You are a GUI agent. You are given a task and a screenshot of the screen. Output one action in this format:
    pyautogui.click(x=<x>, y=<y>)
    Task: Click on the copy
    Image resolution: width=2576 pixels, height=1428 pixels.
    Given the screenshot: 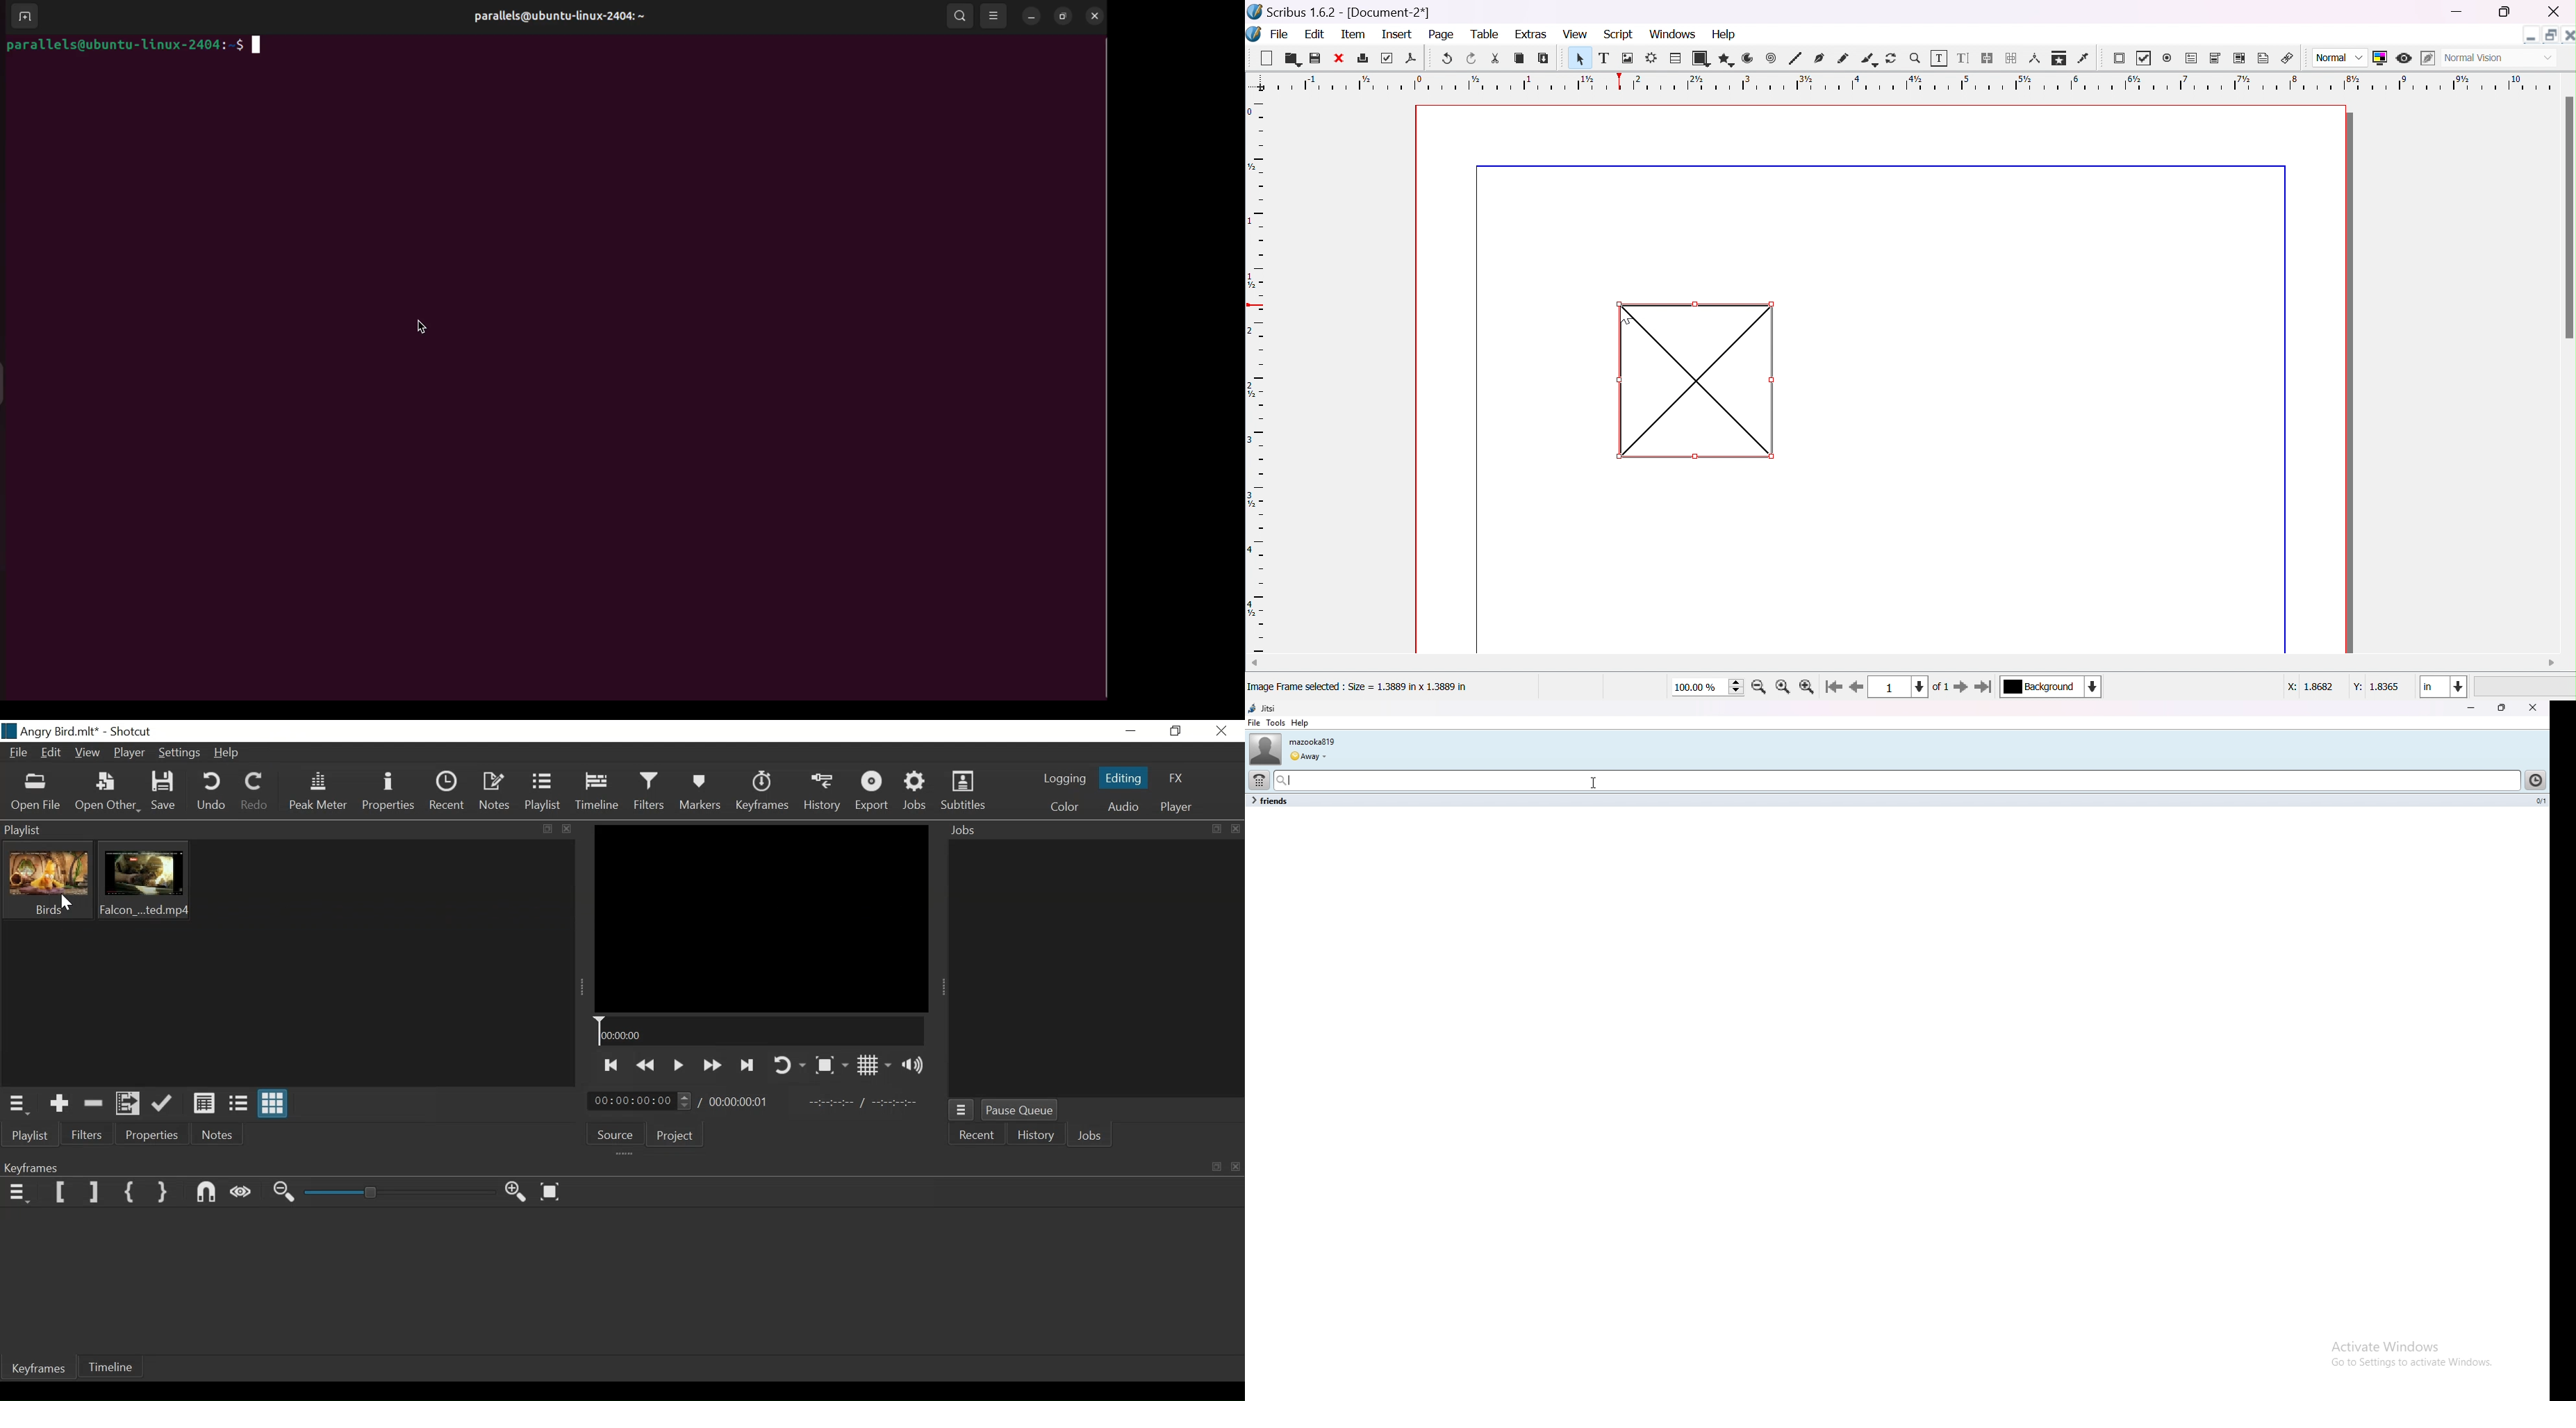 What is the action you would take?
    pyautogui.click(x=1519, y=58)
    